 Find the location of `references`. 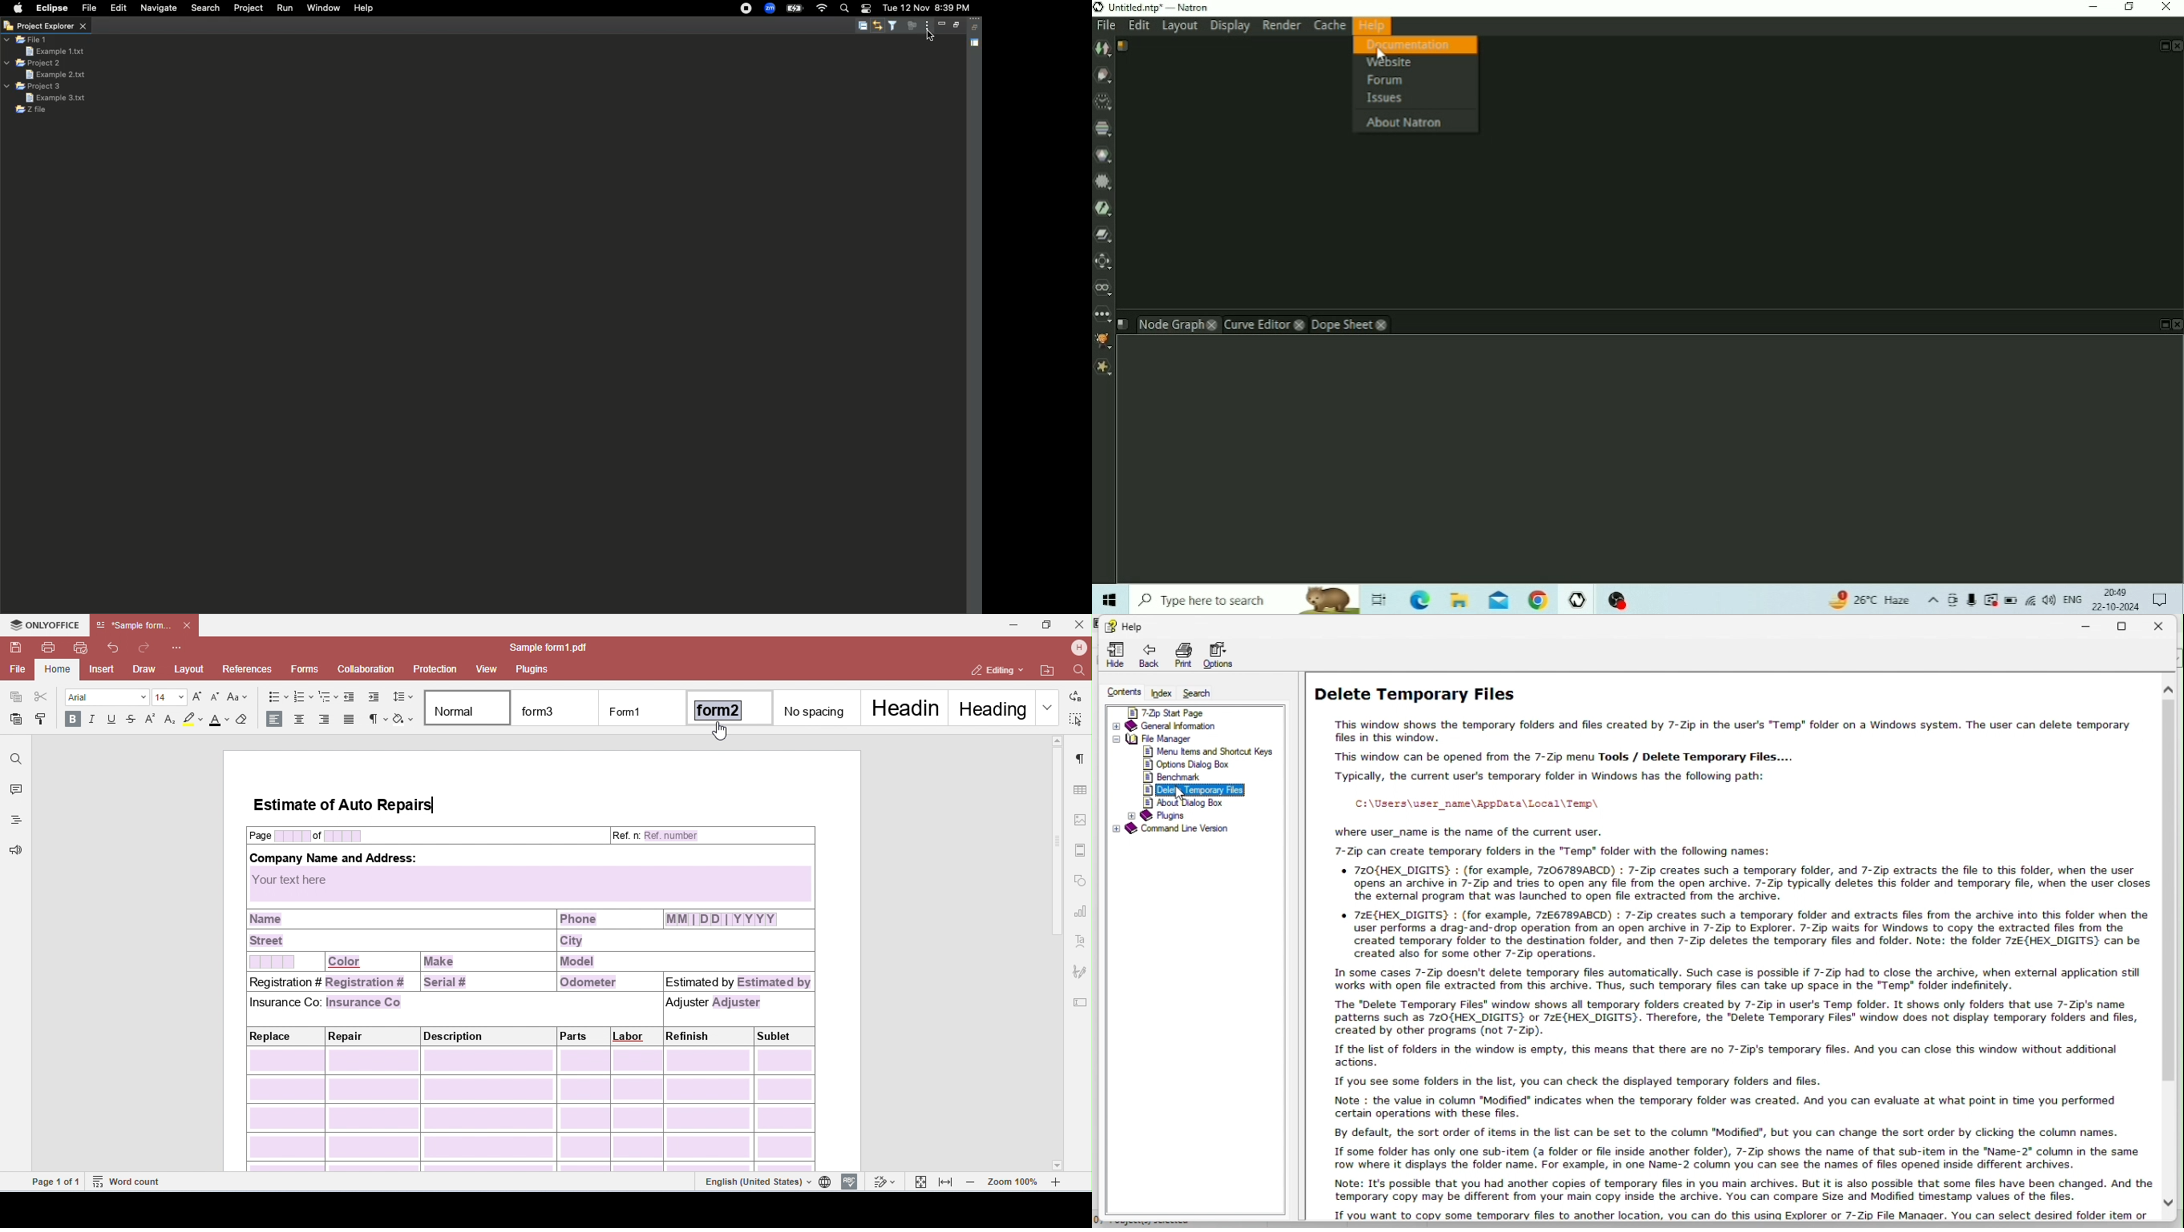

references is located at coordinates (249, 669).